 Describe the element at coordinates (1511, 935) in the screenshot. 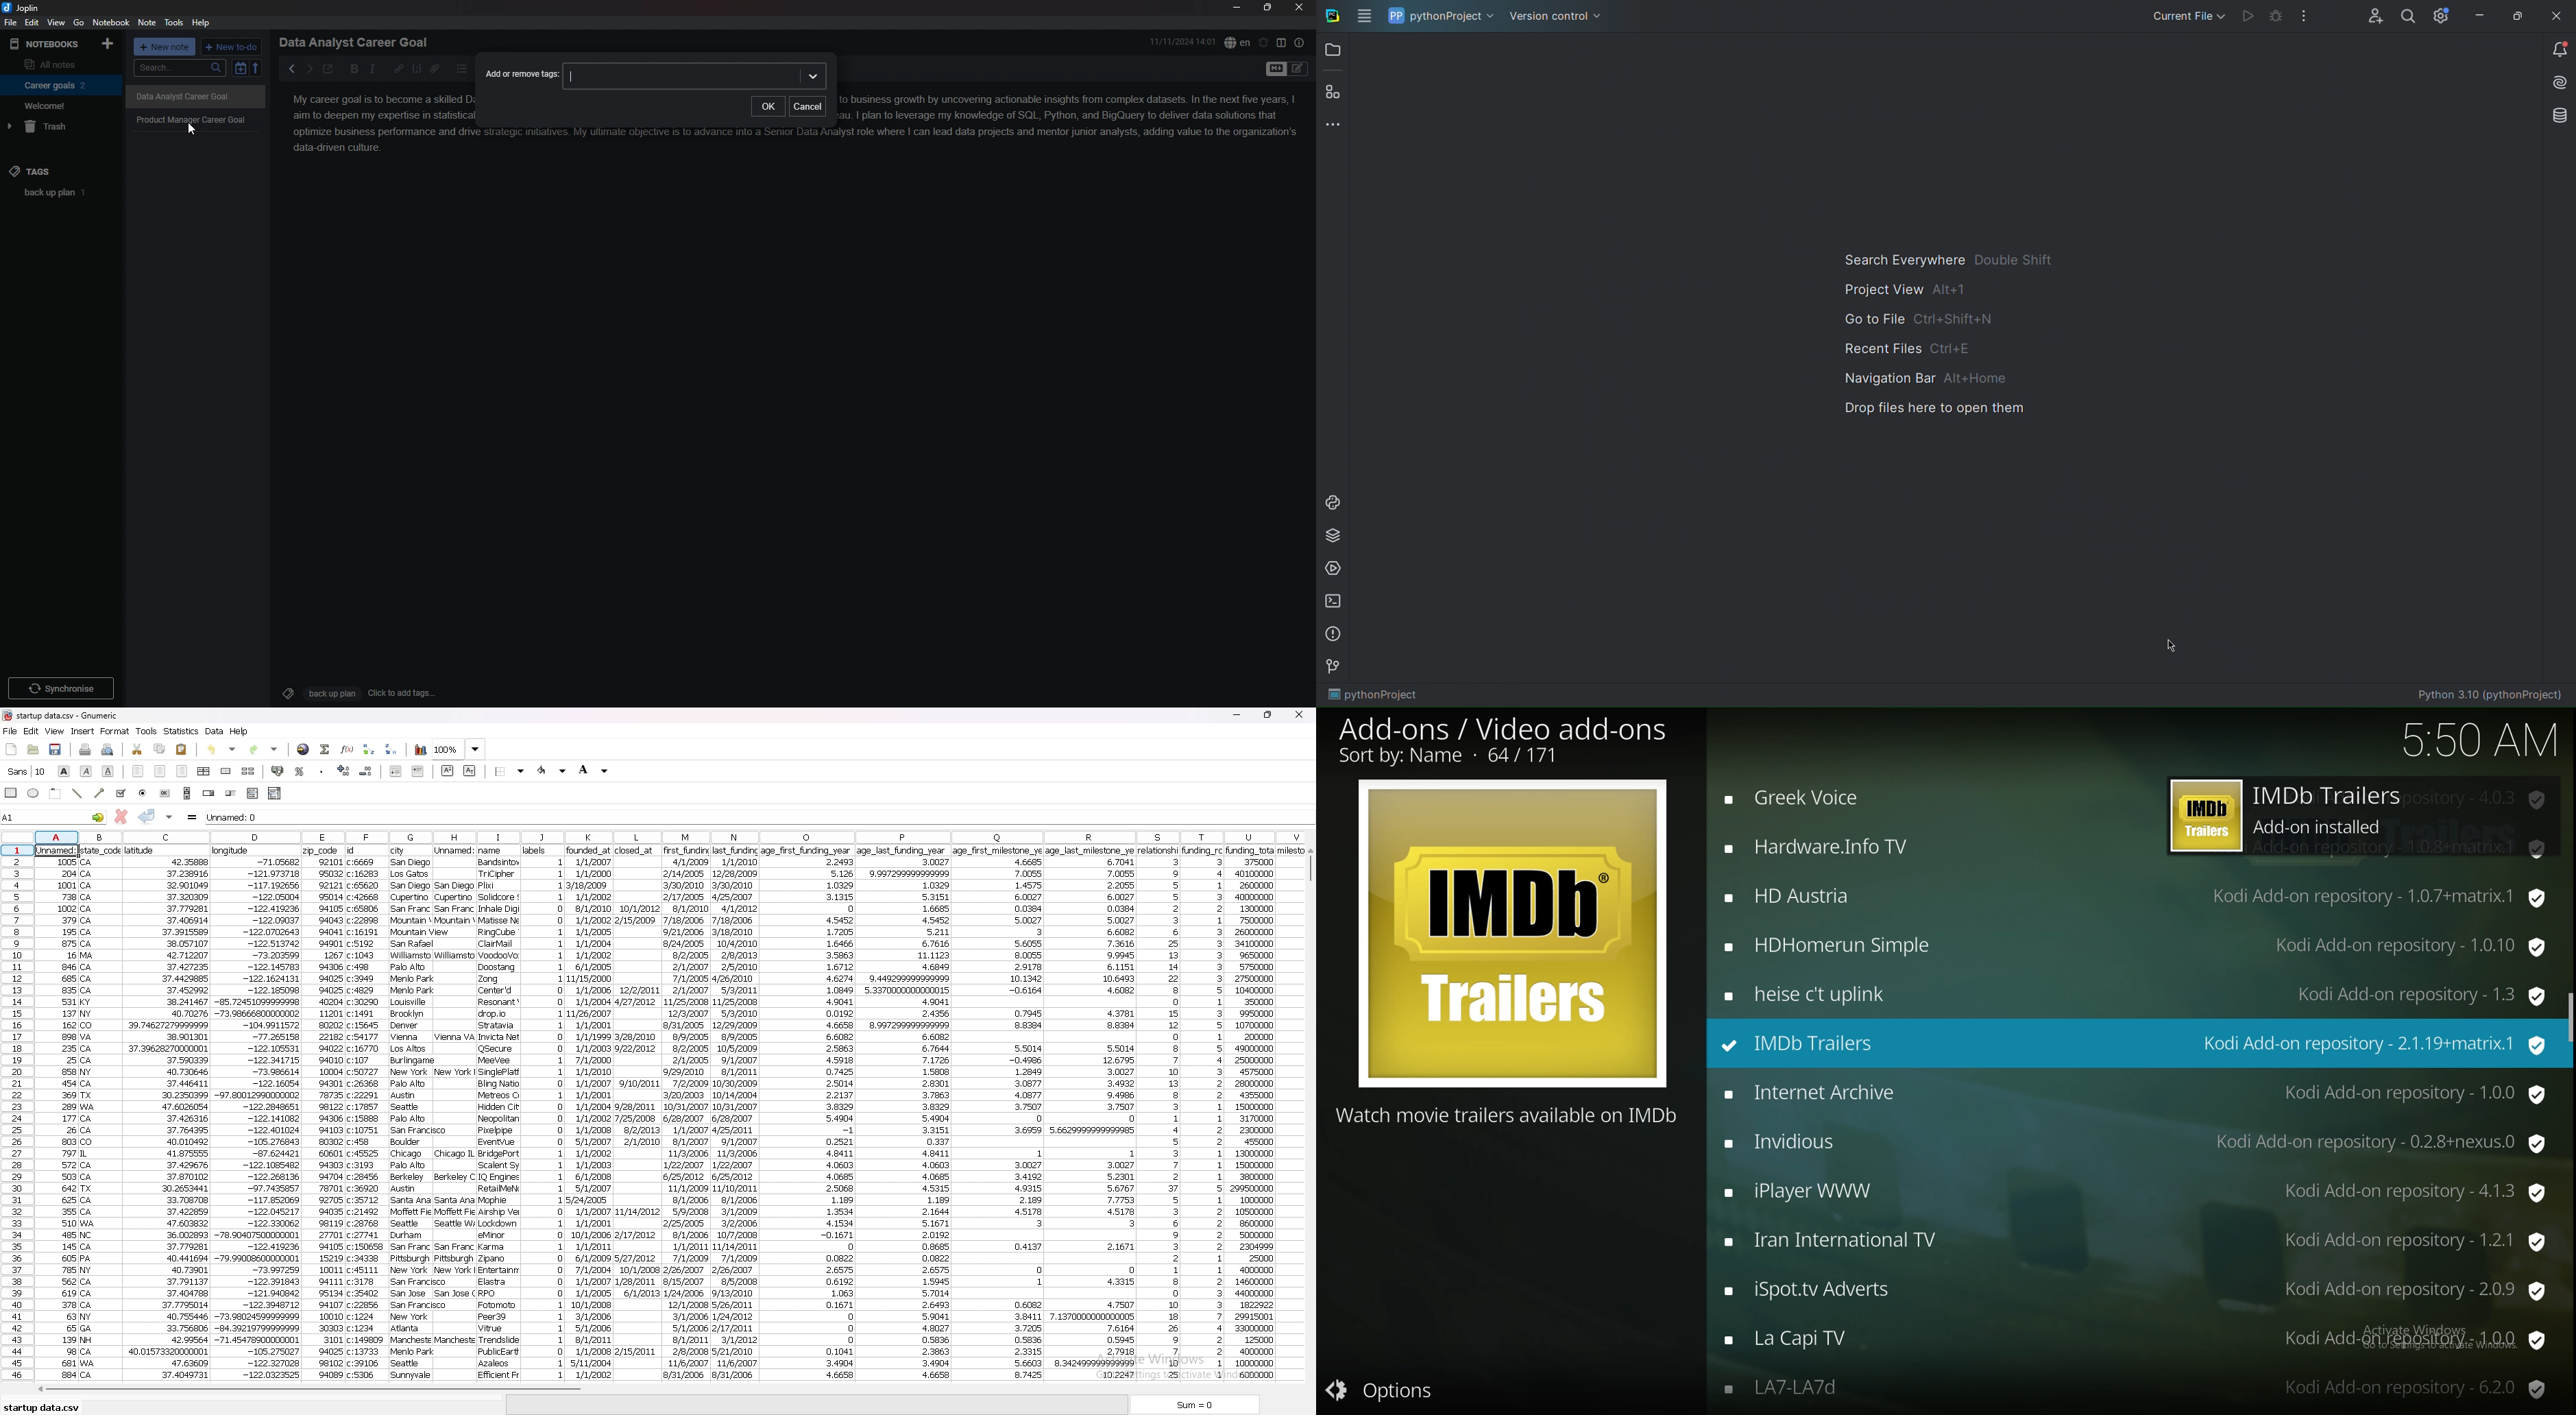

I see `icon` at that location.